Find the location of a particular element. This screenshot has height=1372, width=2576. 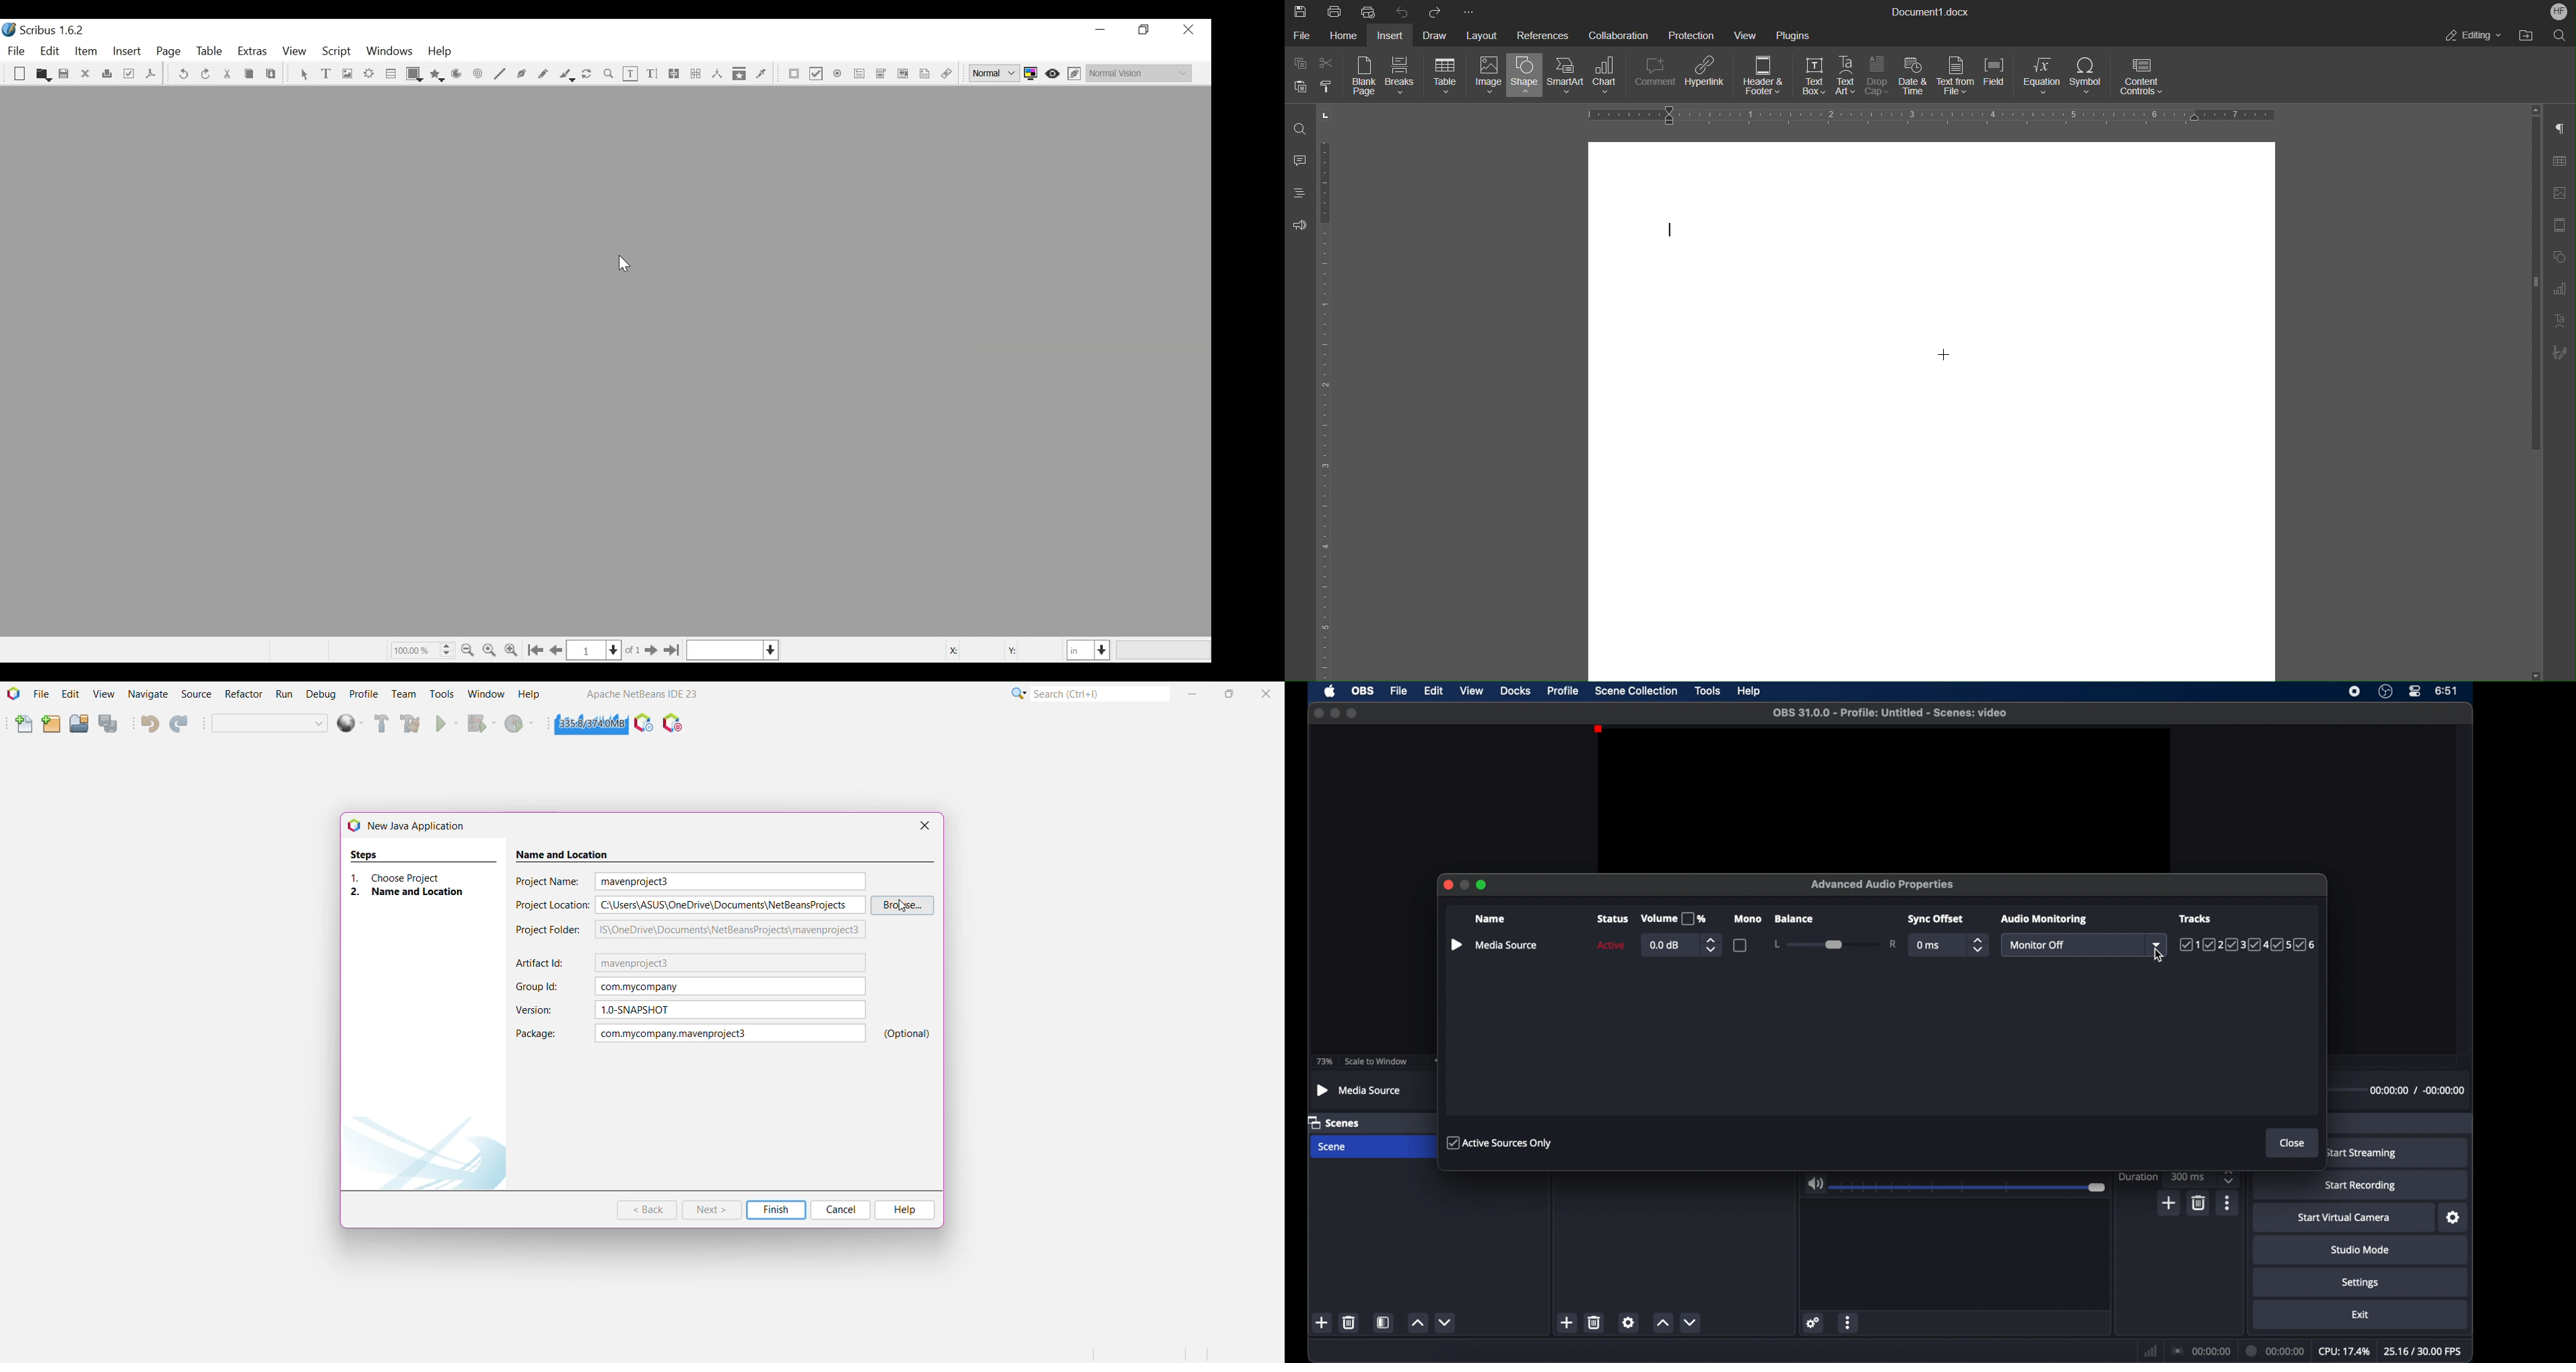

Help is located at coordinates (440, 52).